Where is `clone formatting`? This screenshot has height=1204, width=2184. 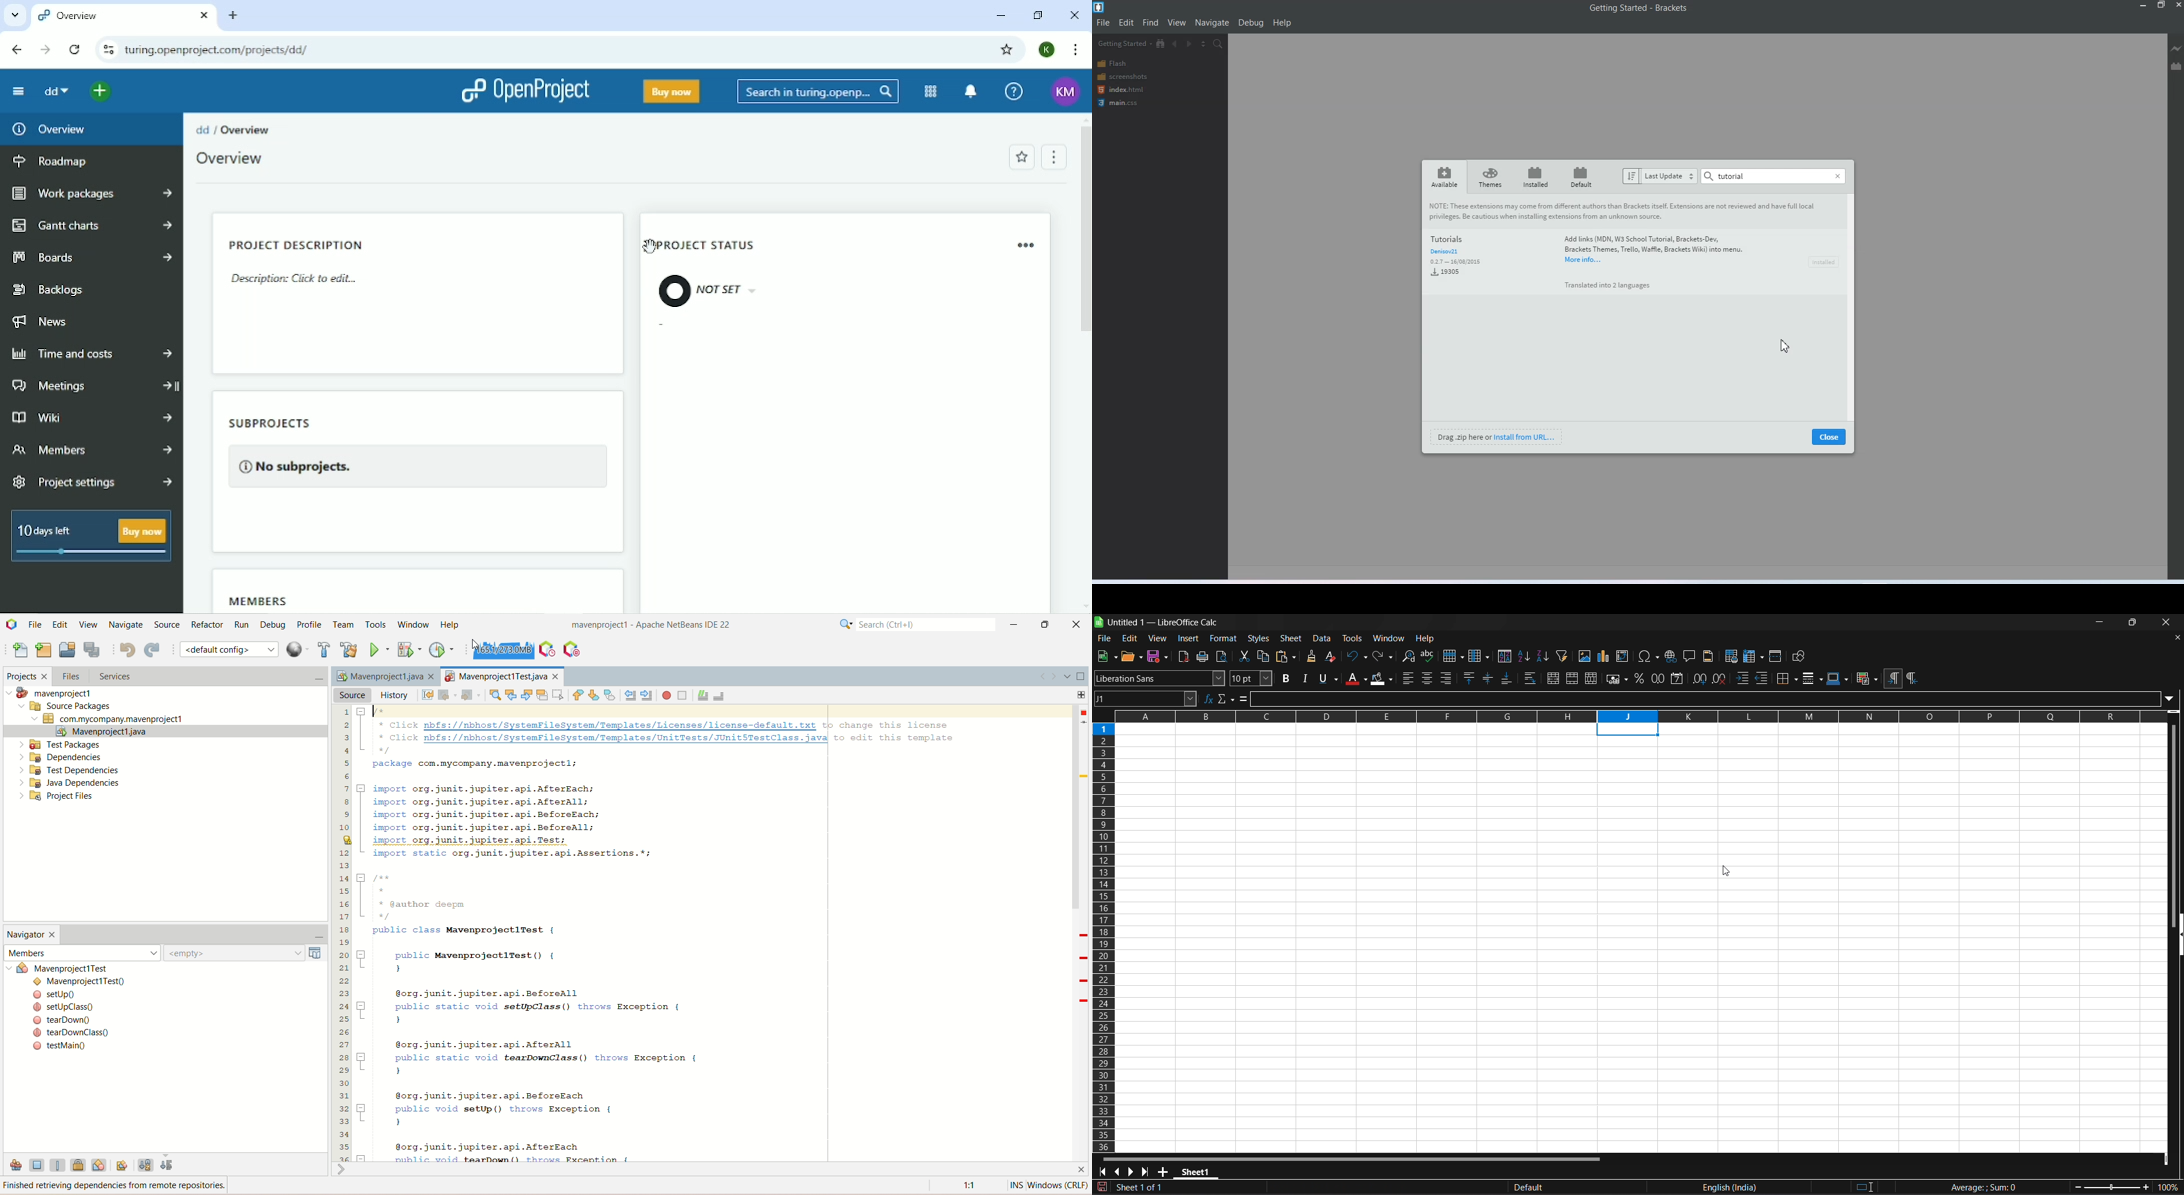 clone formatting is located at coordinates (1313, 656).